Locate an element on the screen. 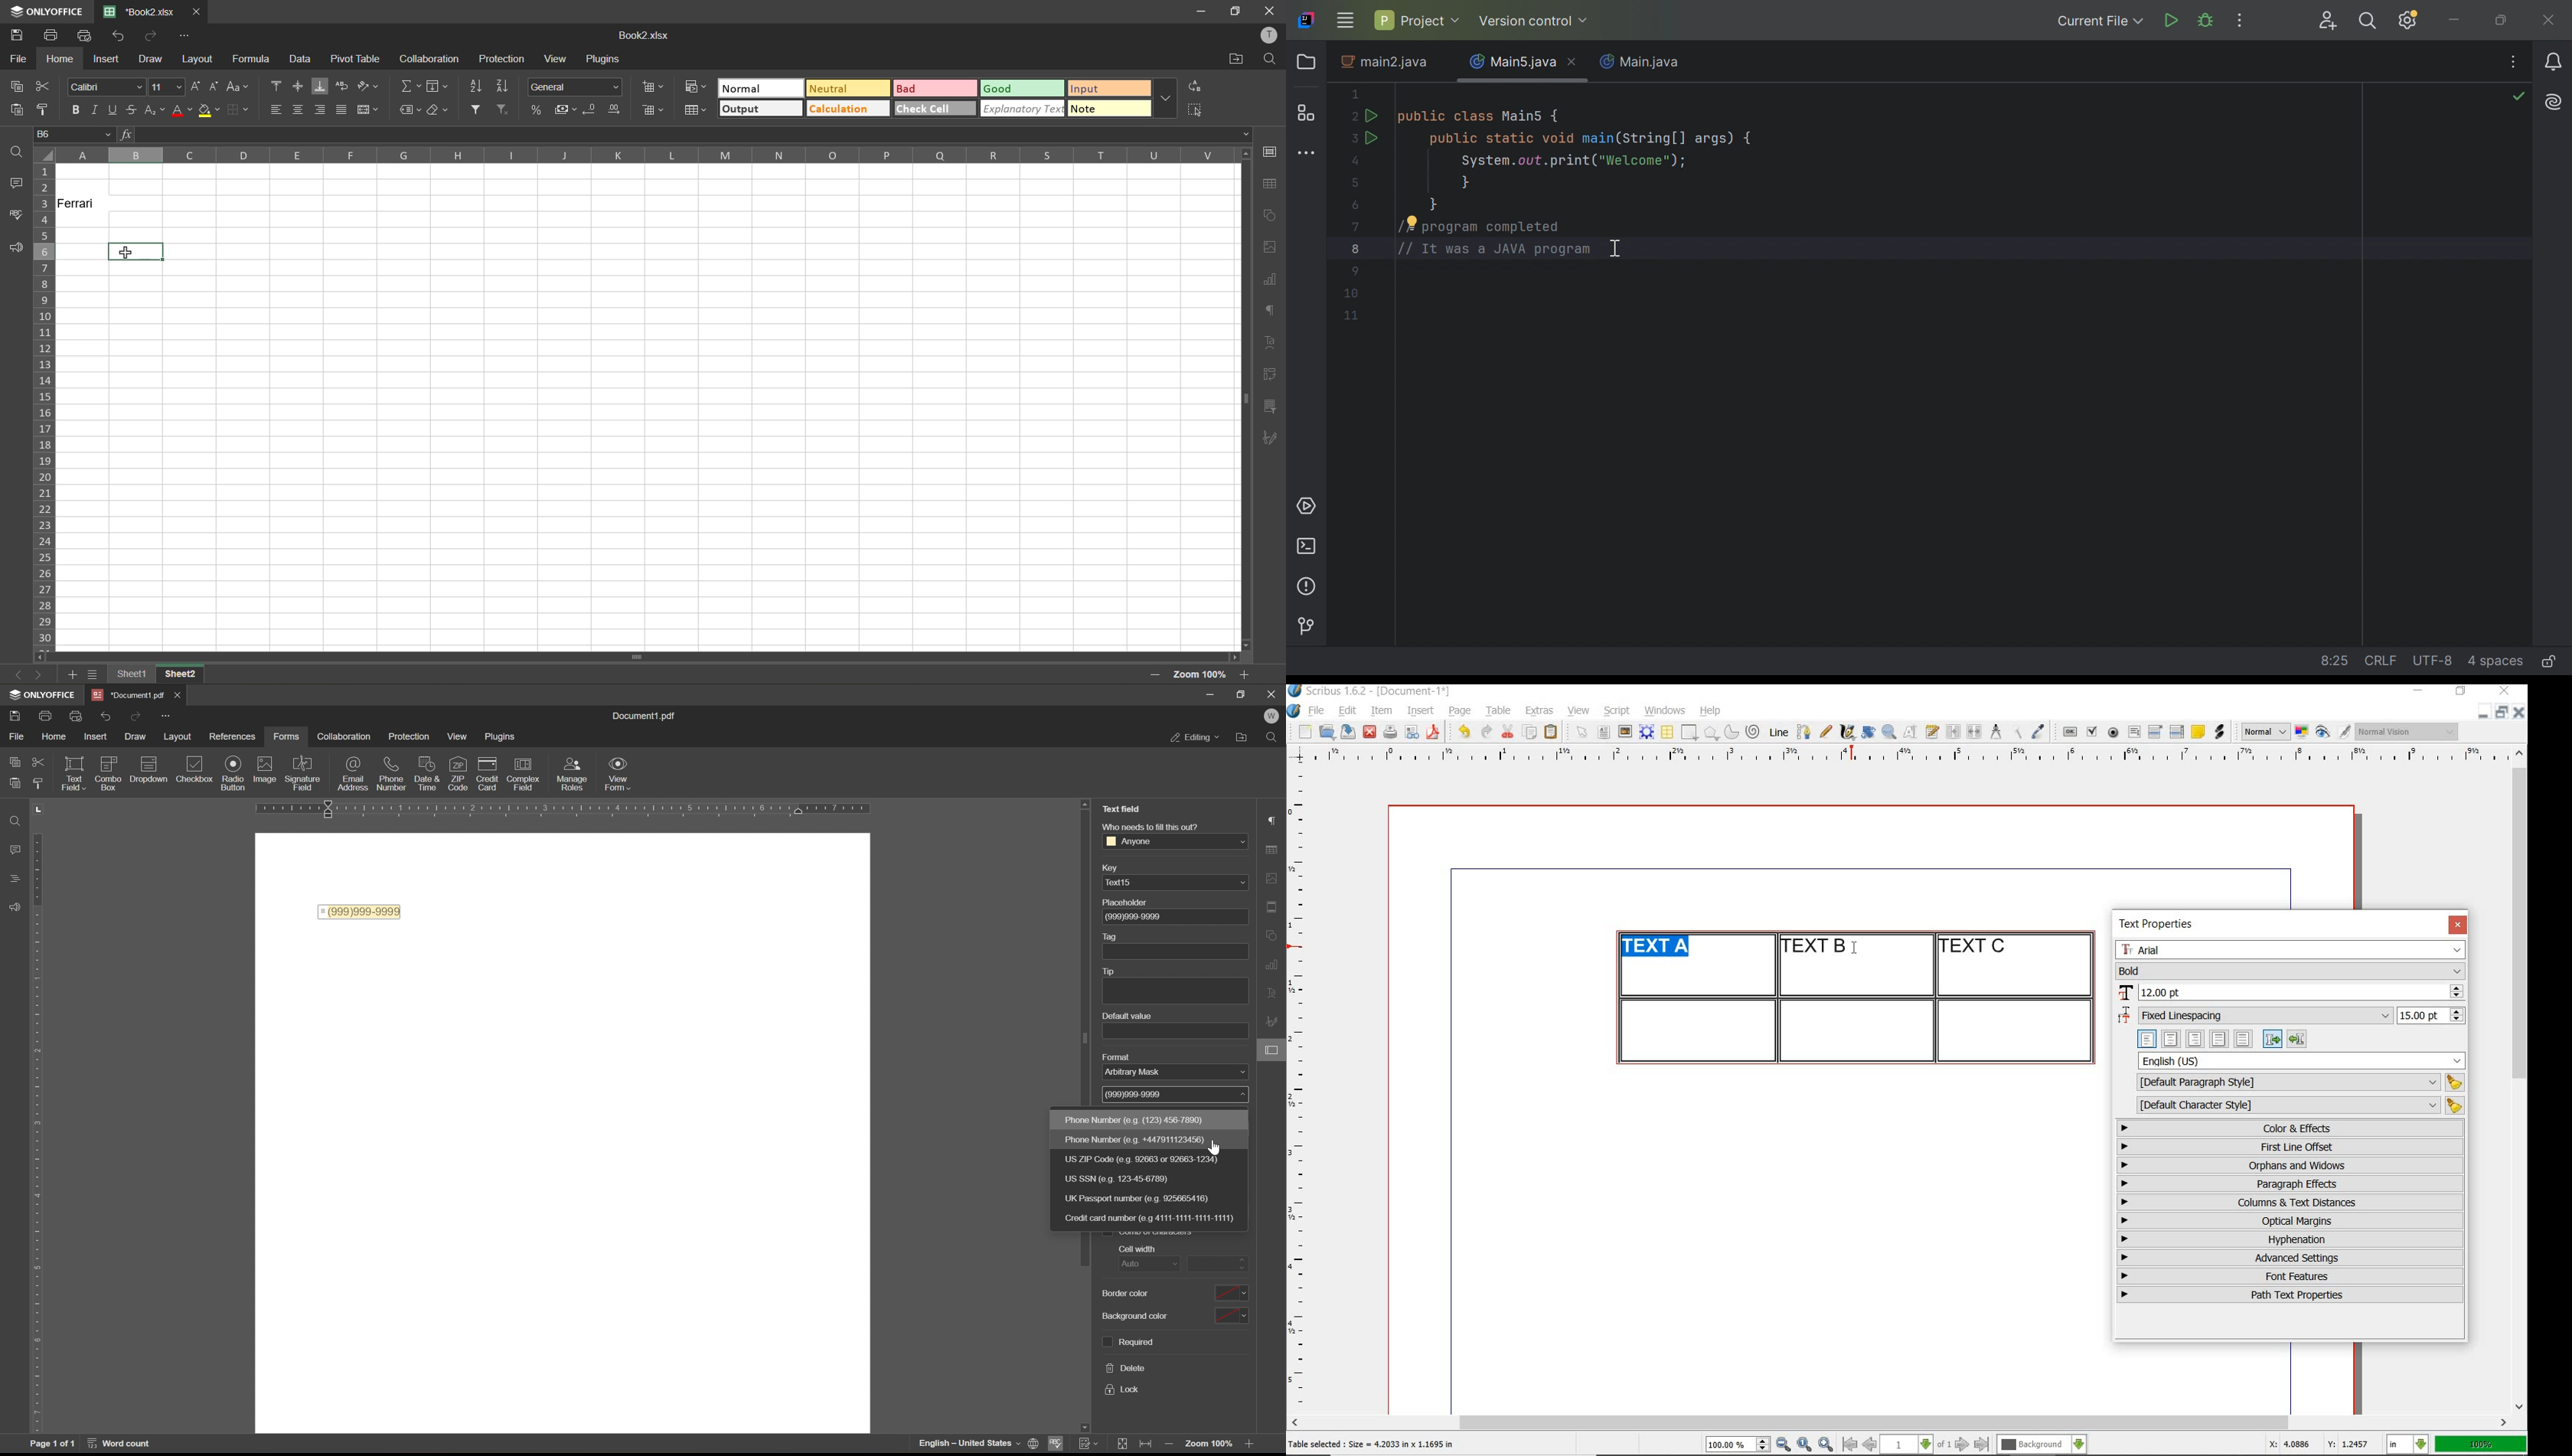 The width and height of the screenshot is (2576, 1456). insert cells is located at coordinates (655, 89).